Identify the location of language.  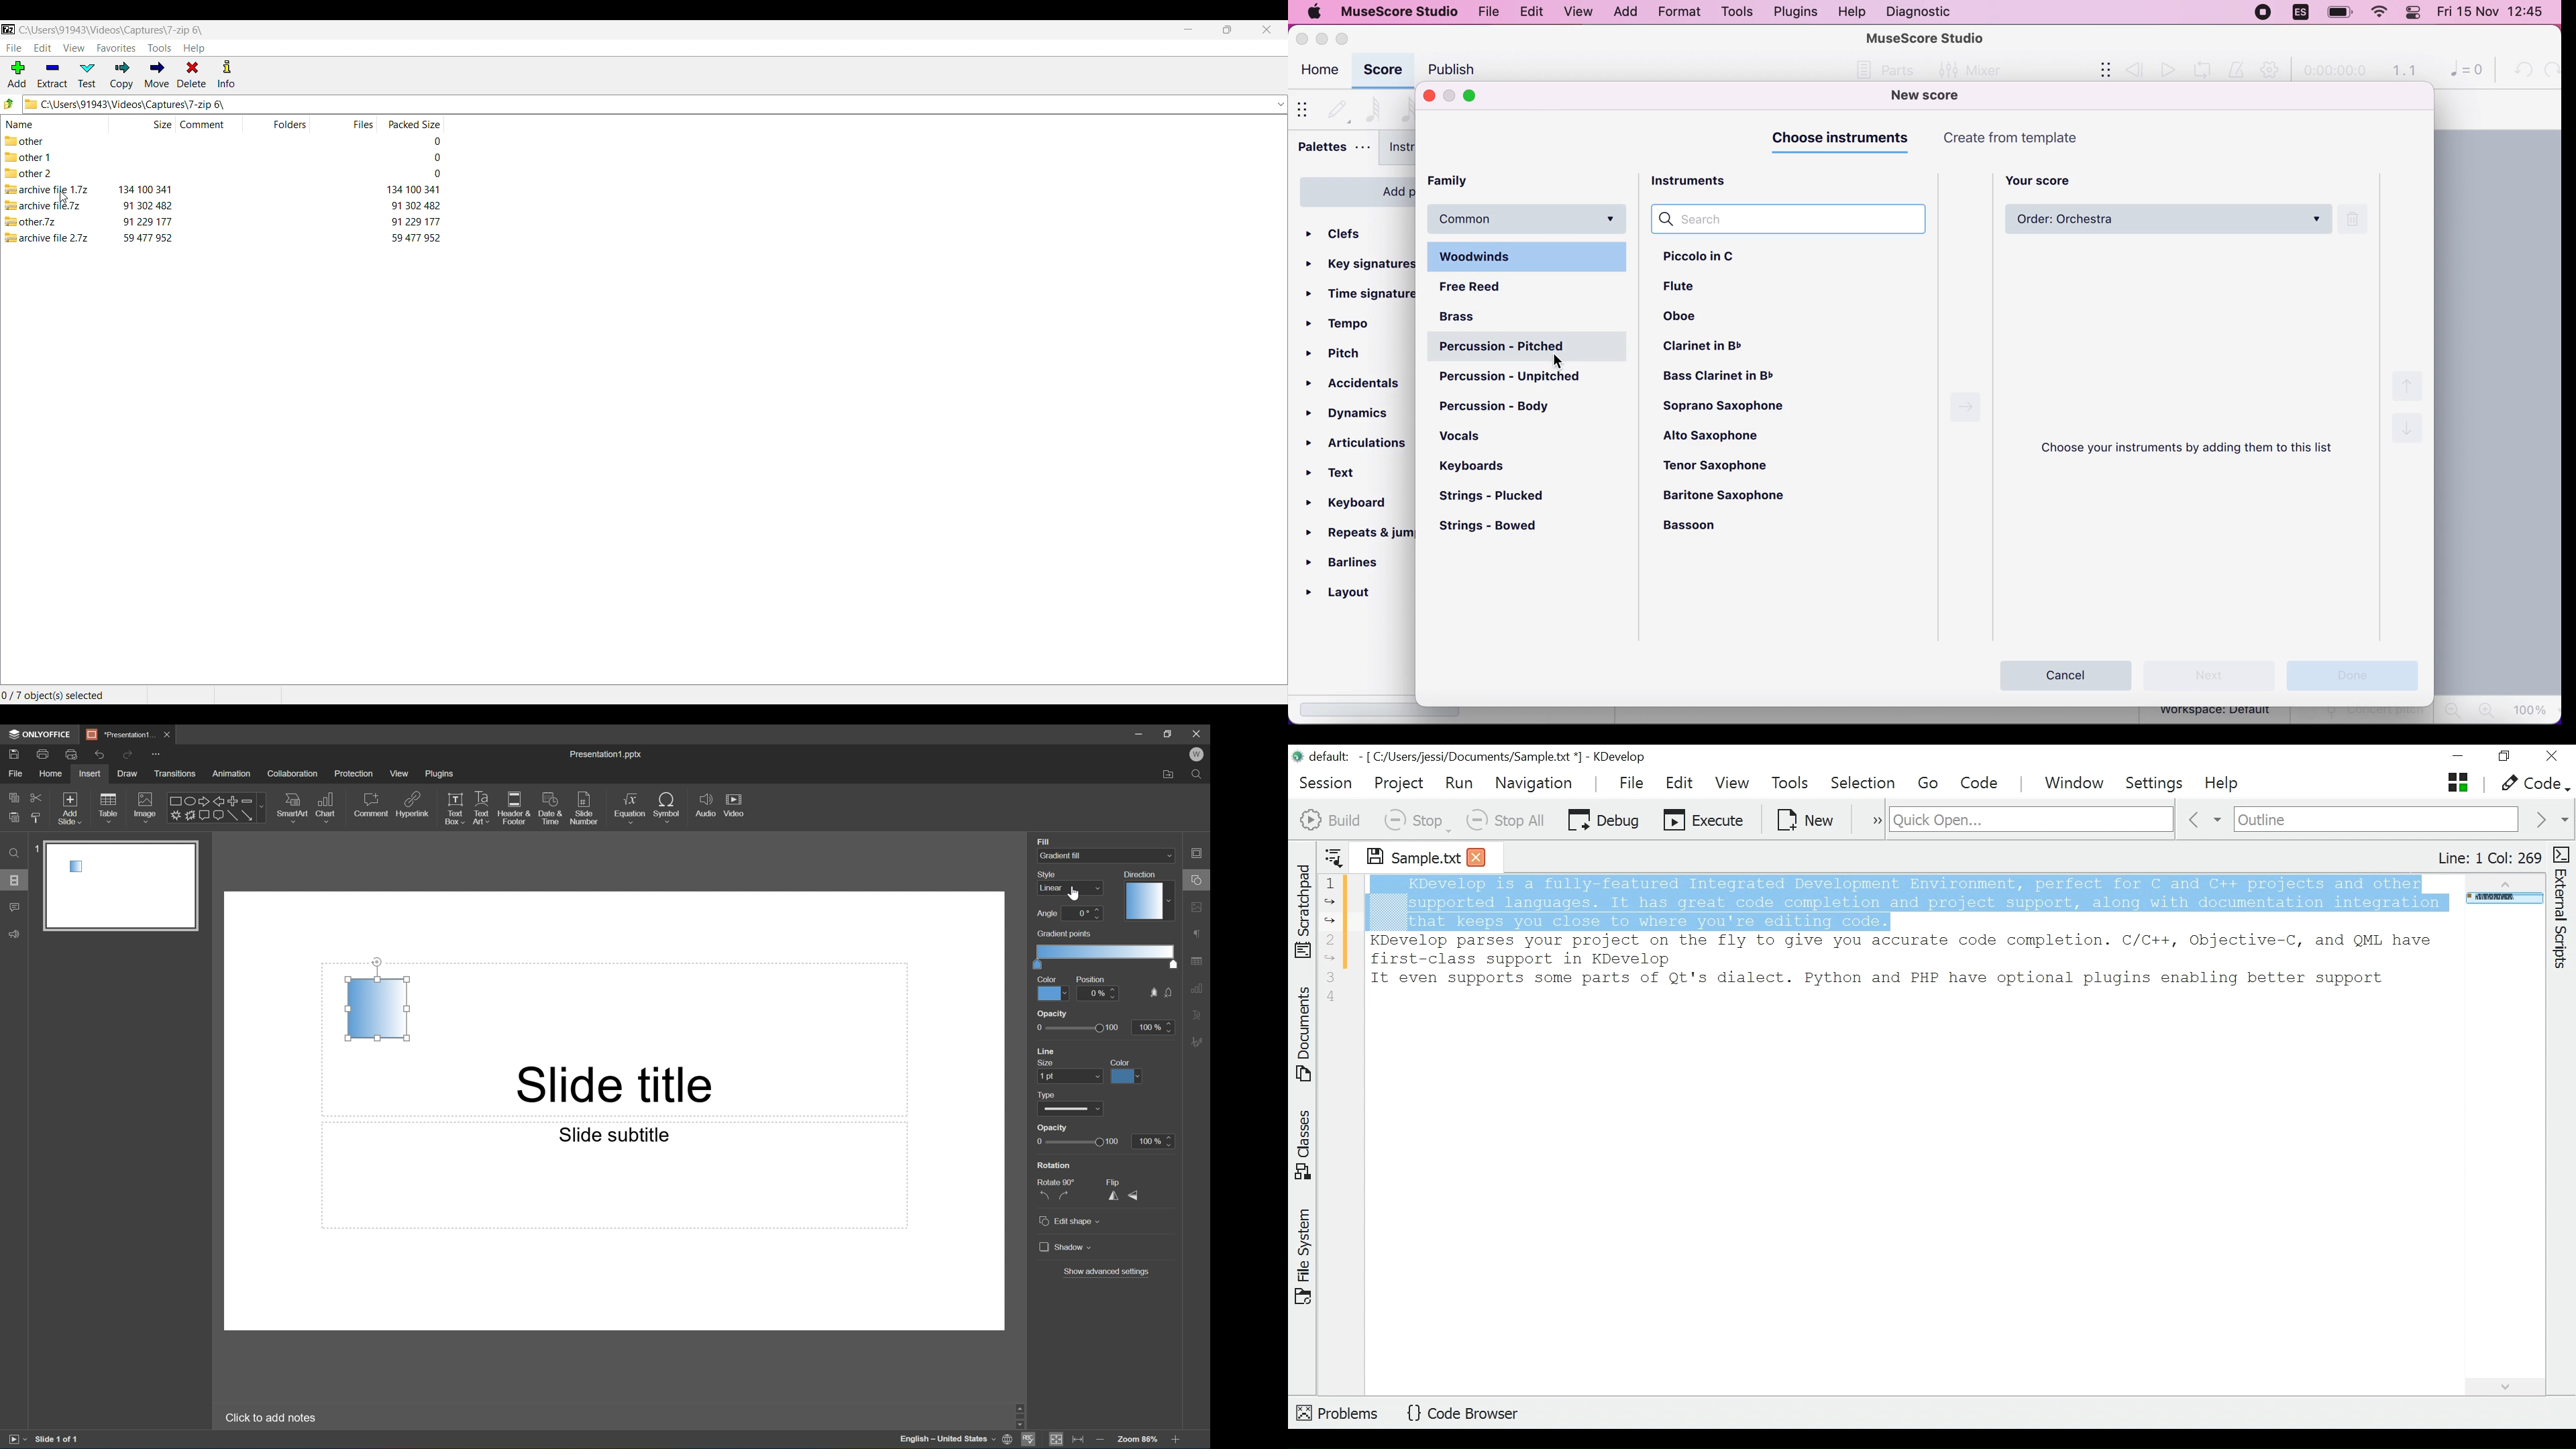
(2301, 12).